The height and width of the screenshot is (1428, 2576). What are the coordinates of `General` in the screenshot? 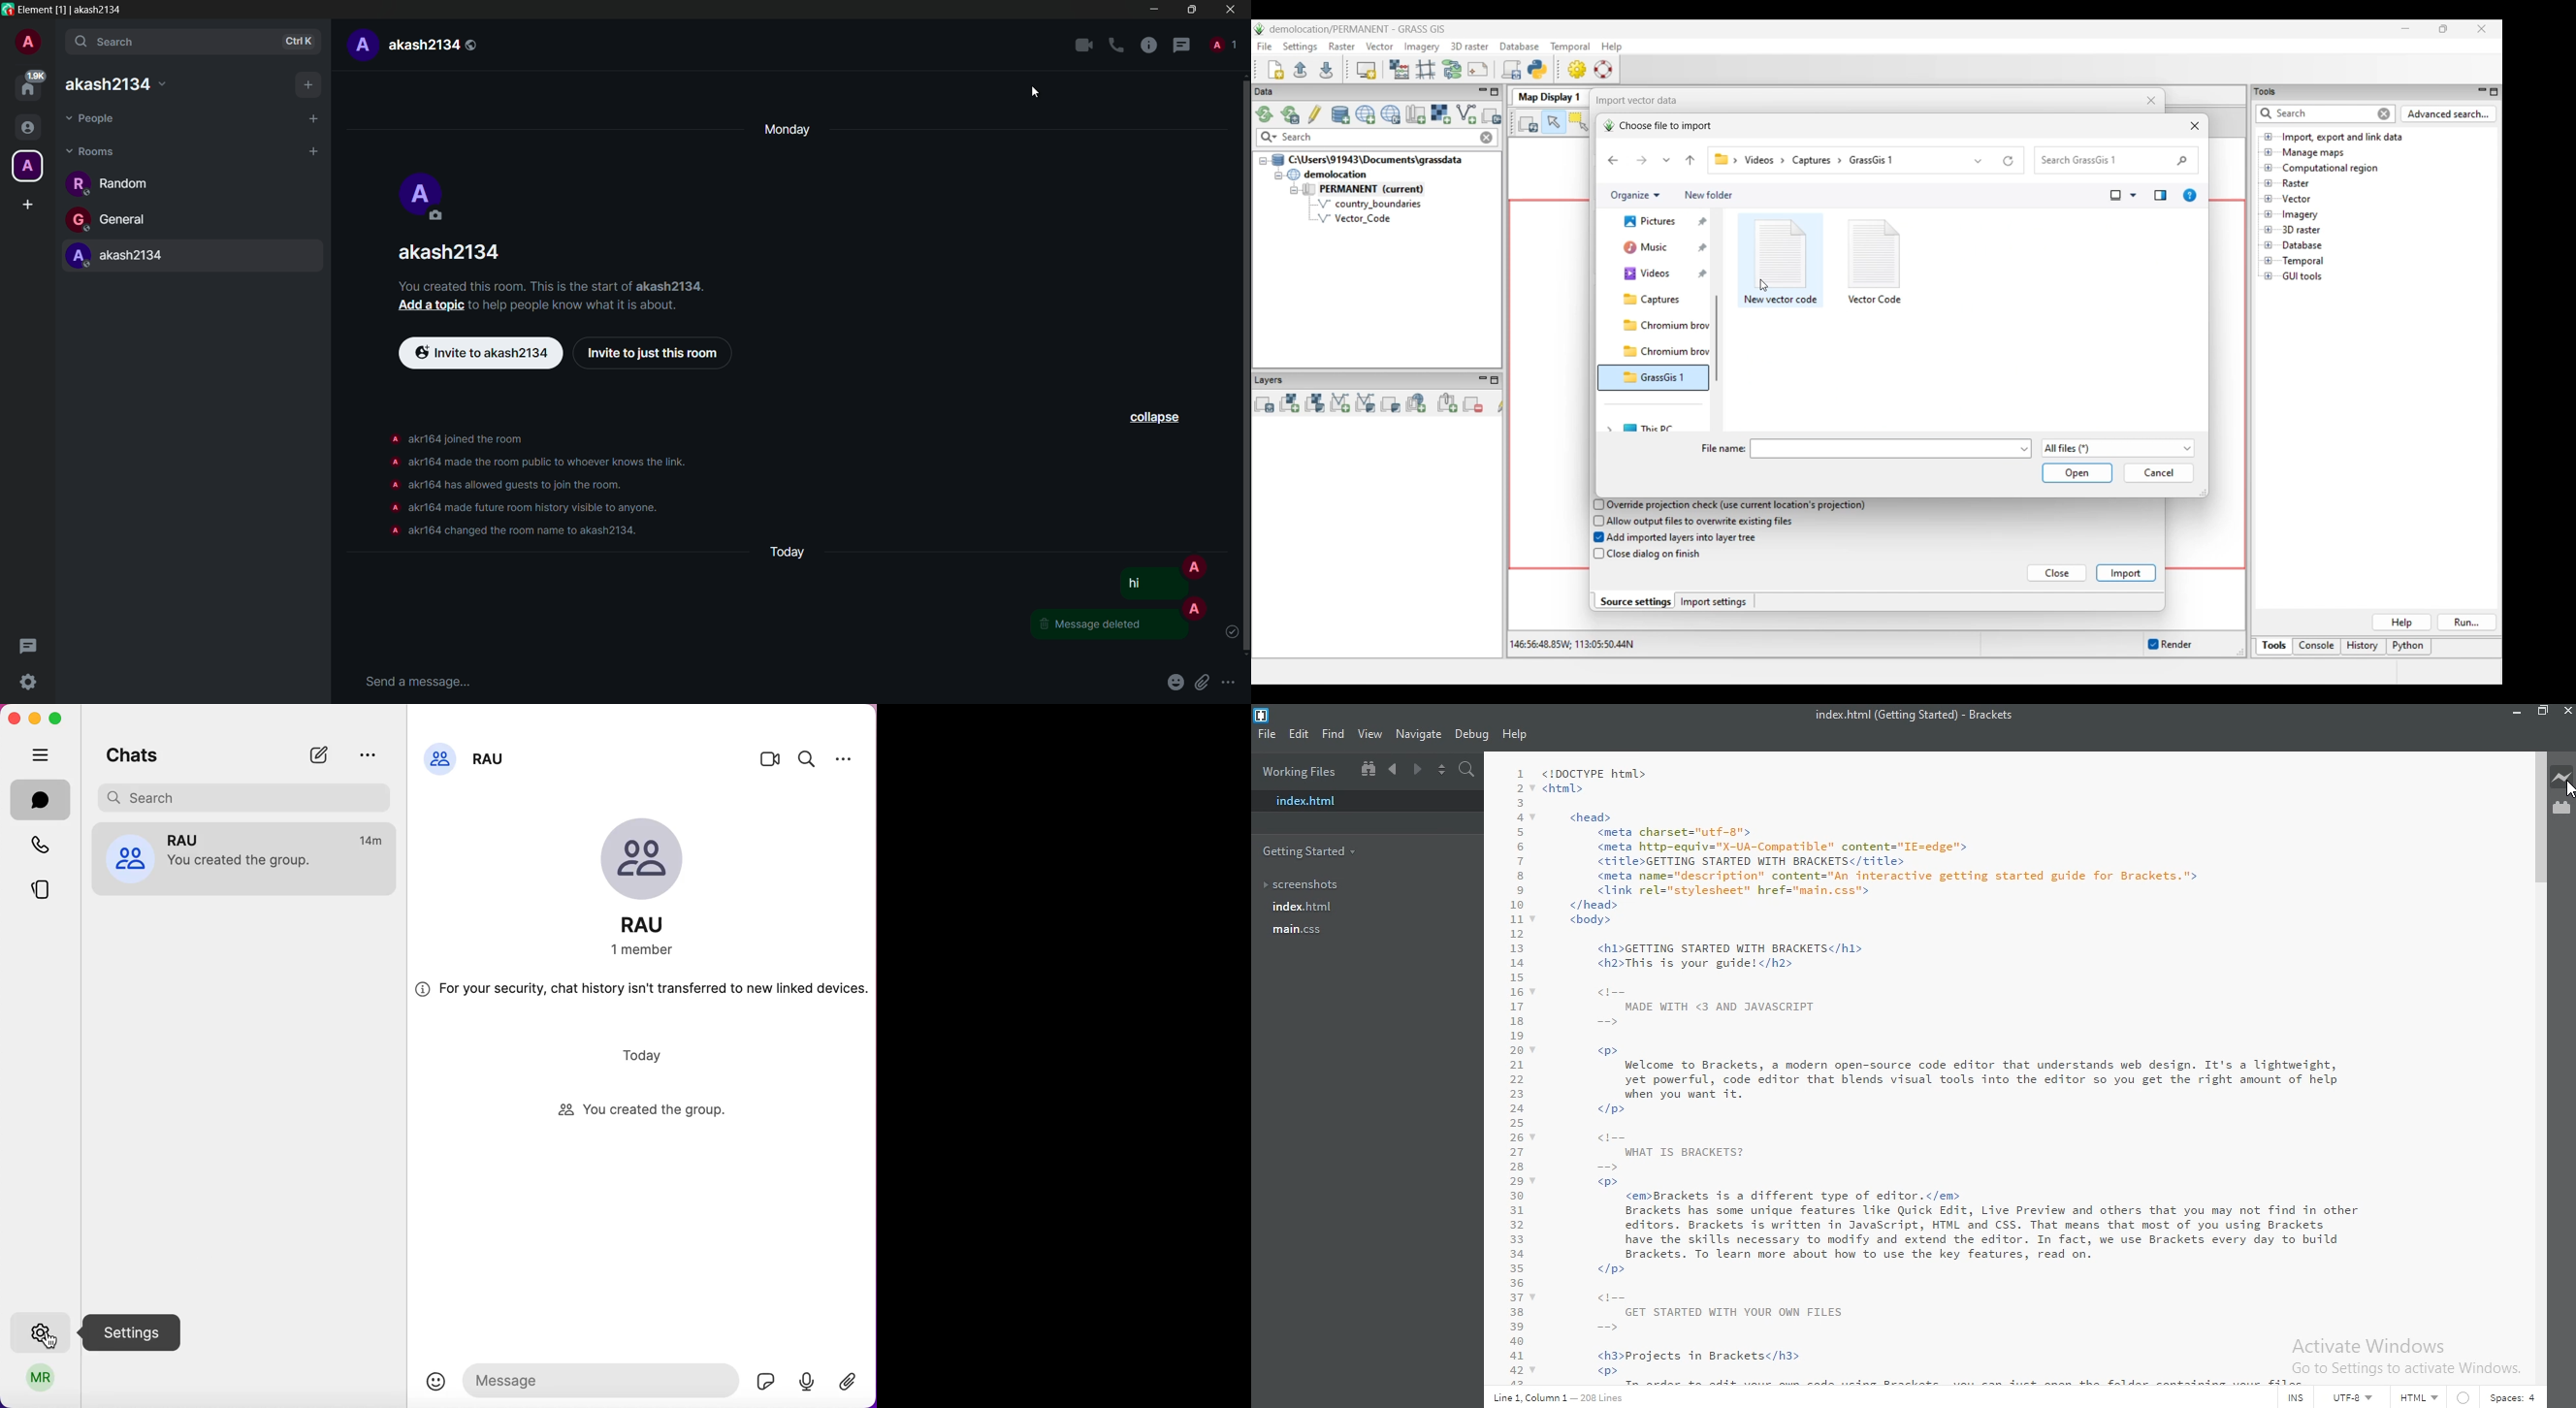 It's located at (158, 220).